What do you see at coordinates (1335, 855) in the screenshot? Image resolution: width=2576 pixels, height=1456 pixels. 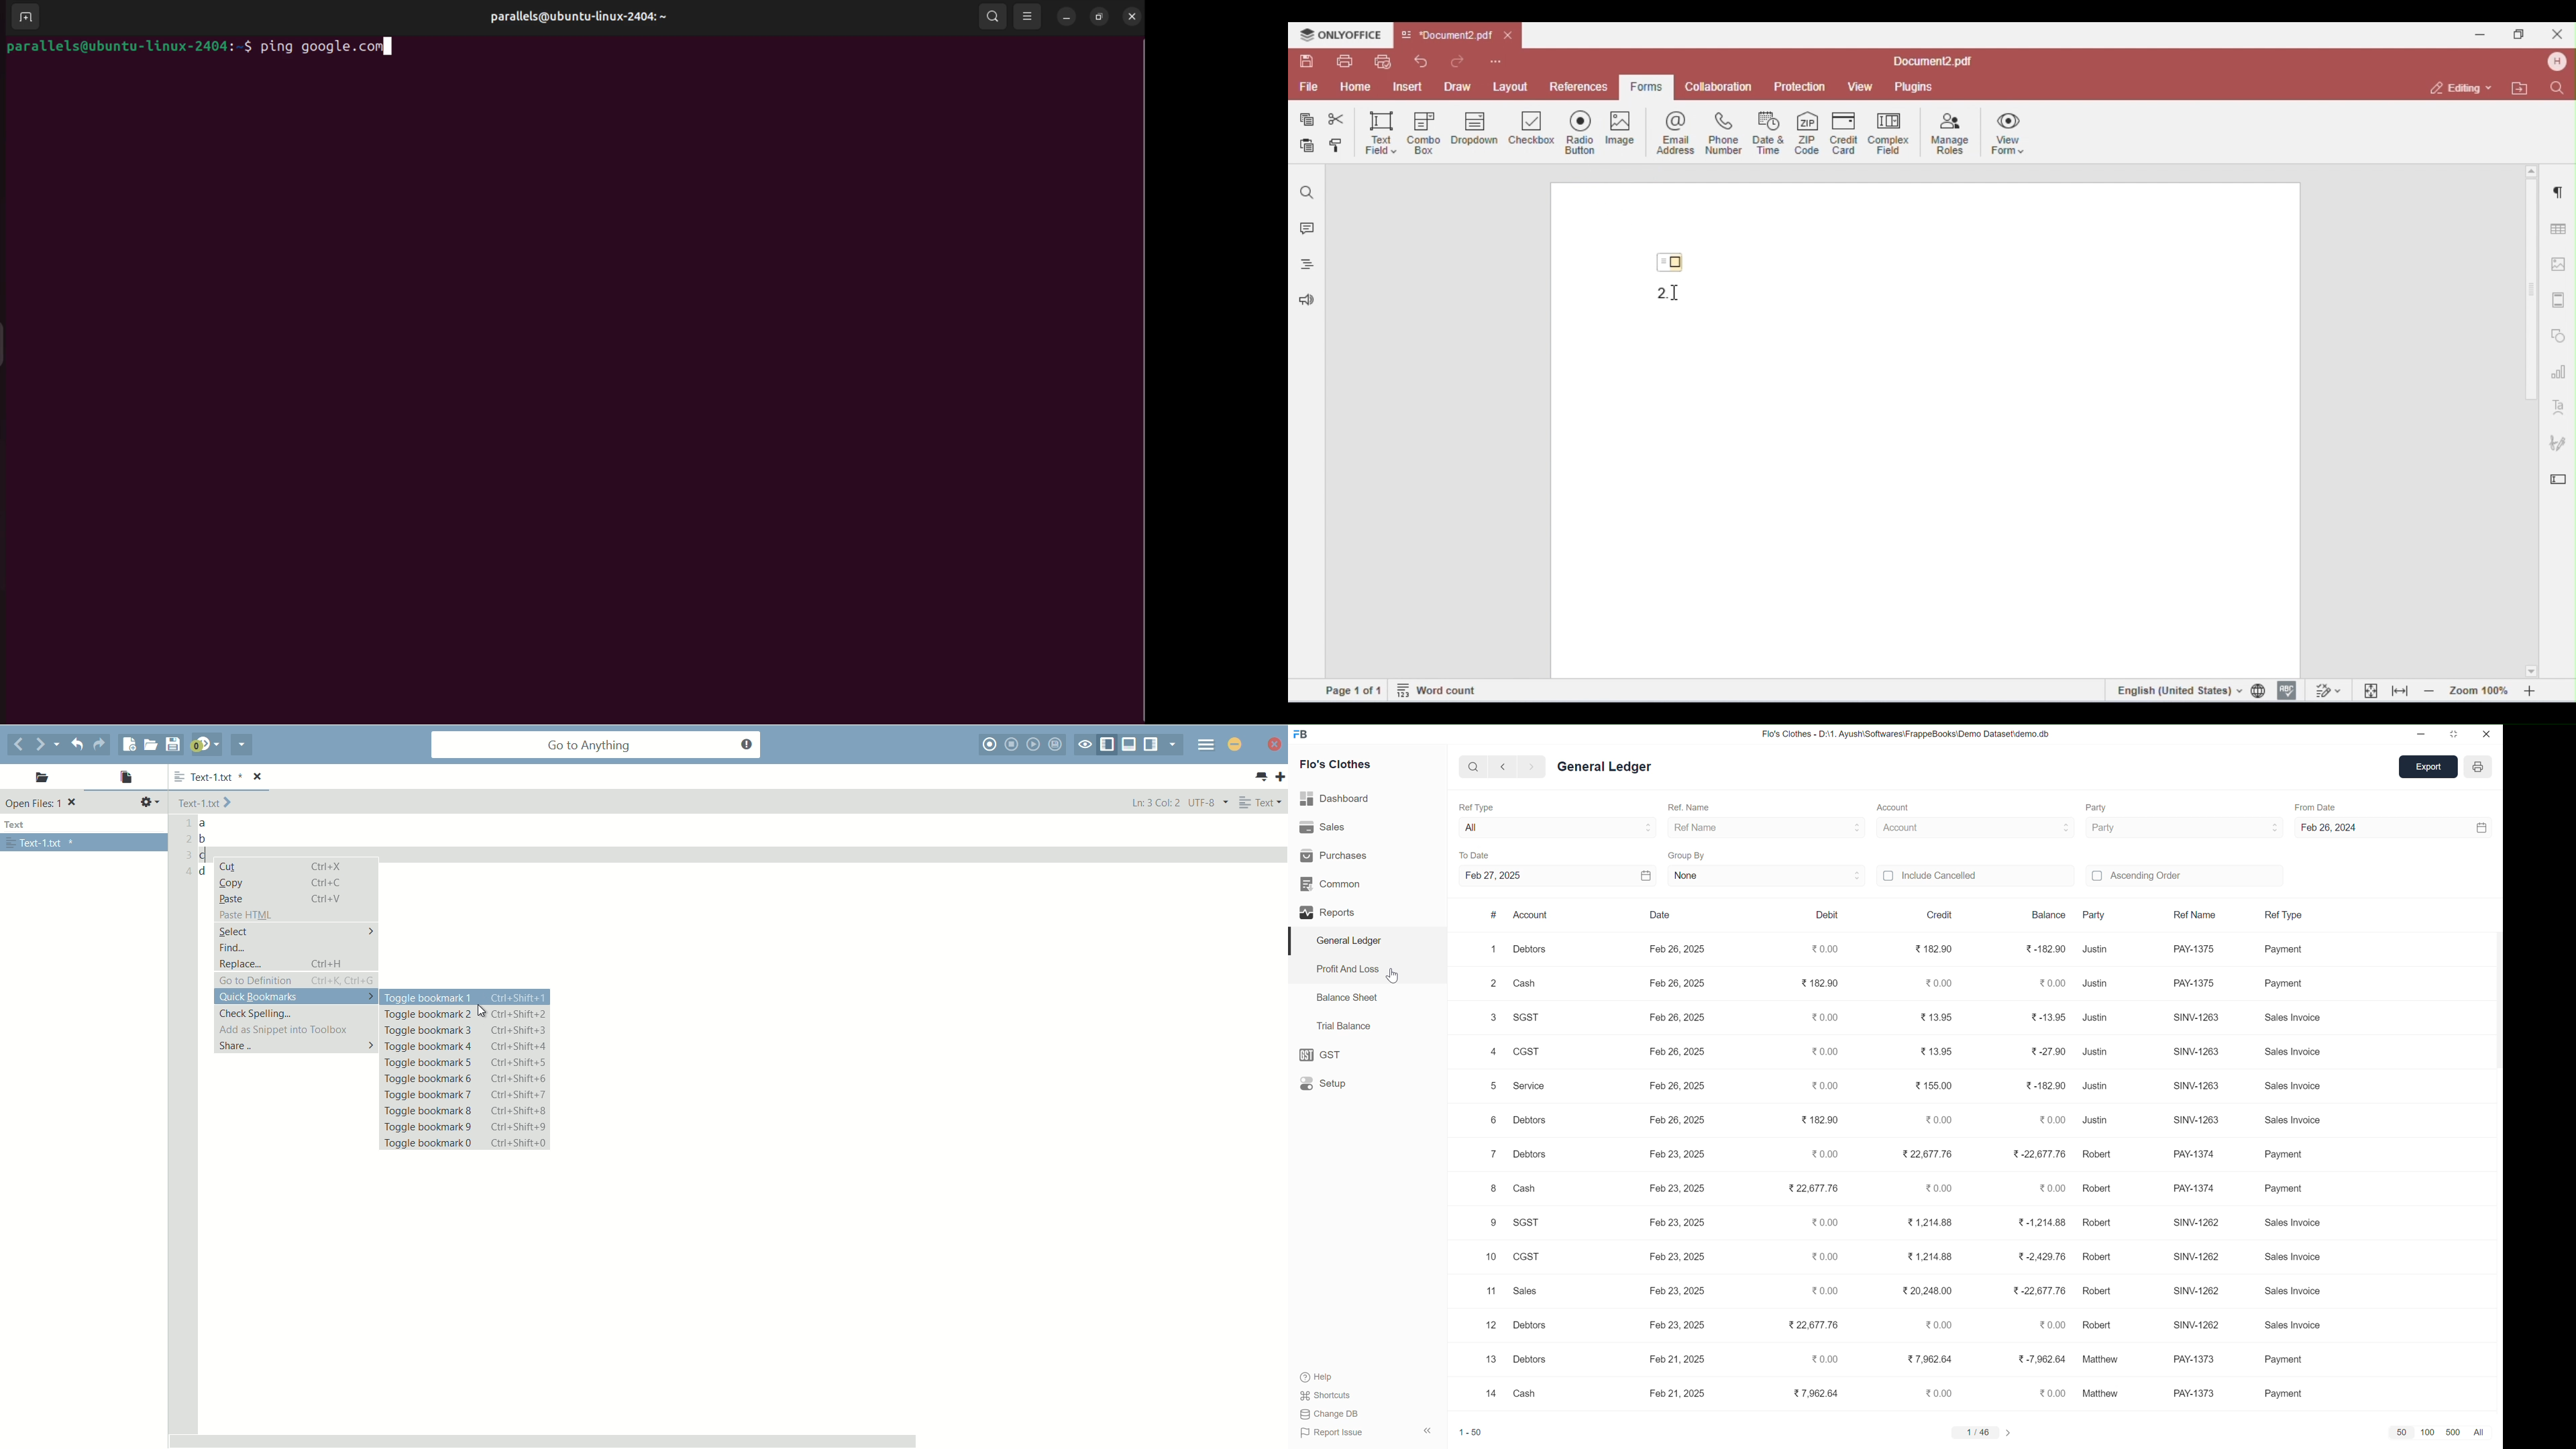 I see `purchases` at bounding box center [1335, 855].